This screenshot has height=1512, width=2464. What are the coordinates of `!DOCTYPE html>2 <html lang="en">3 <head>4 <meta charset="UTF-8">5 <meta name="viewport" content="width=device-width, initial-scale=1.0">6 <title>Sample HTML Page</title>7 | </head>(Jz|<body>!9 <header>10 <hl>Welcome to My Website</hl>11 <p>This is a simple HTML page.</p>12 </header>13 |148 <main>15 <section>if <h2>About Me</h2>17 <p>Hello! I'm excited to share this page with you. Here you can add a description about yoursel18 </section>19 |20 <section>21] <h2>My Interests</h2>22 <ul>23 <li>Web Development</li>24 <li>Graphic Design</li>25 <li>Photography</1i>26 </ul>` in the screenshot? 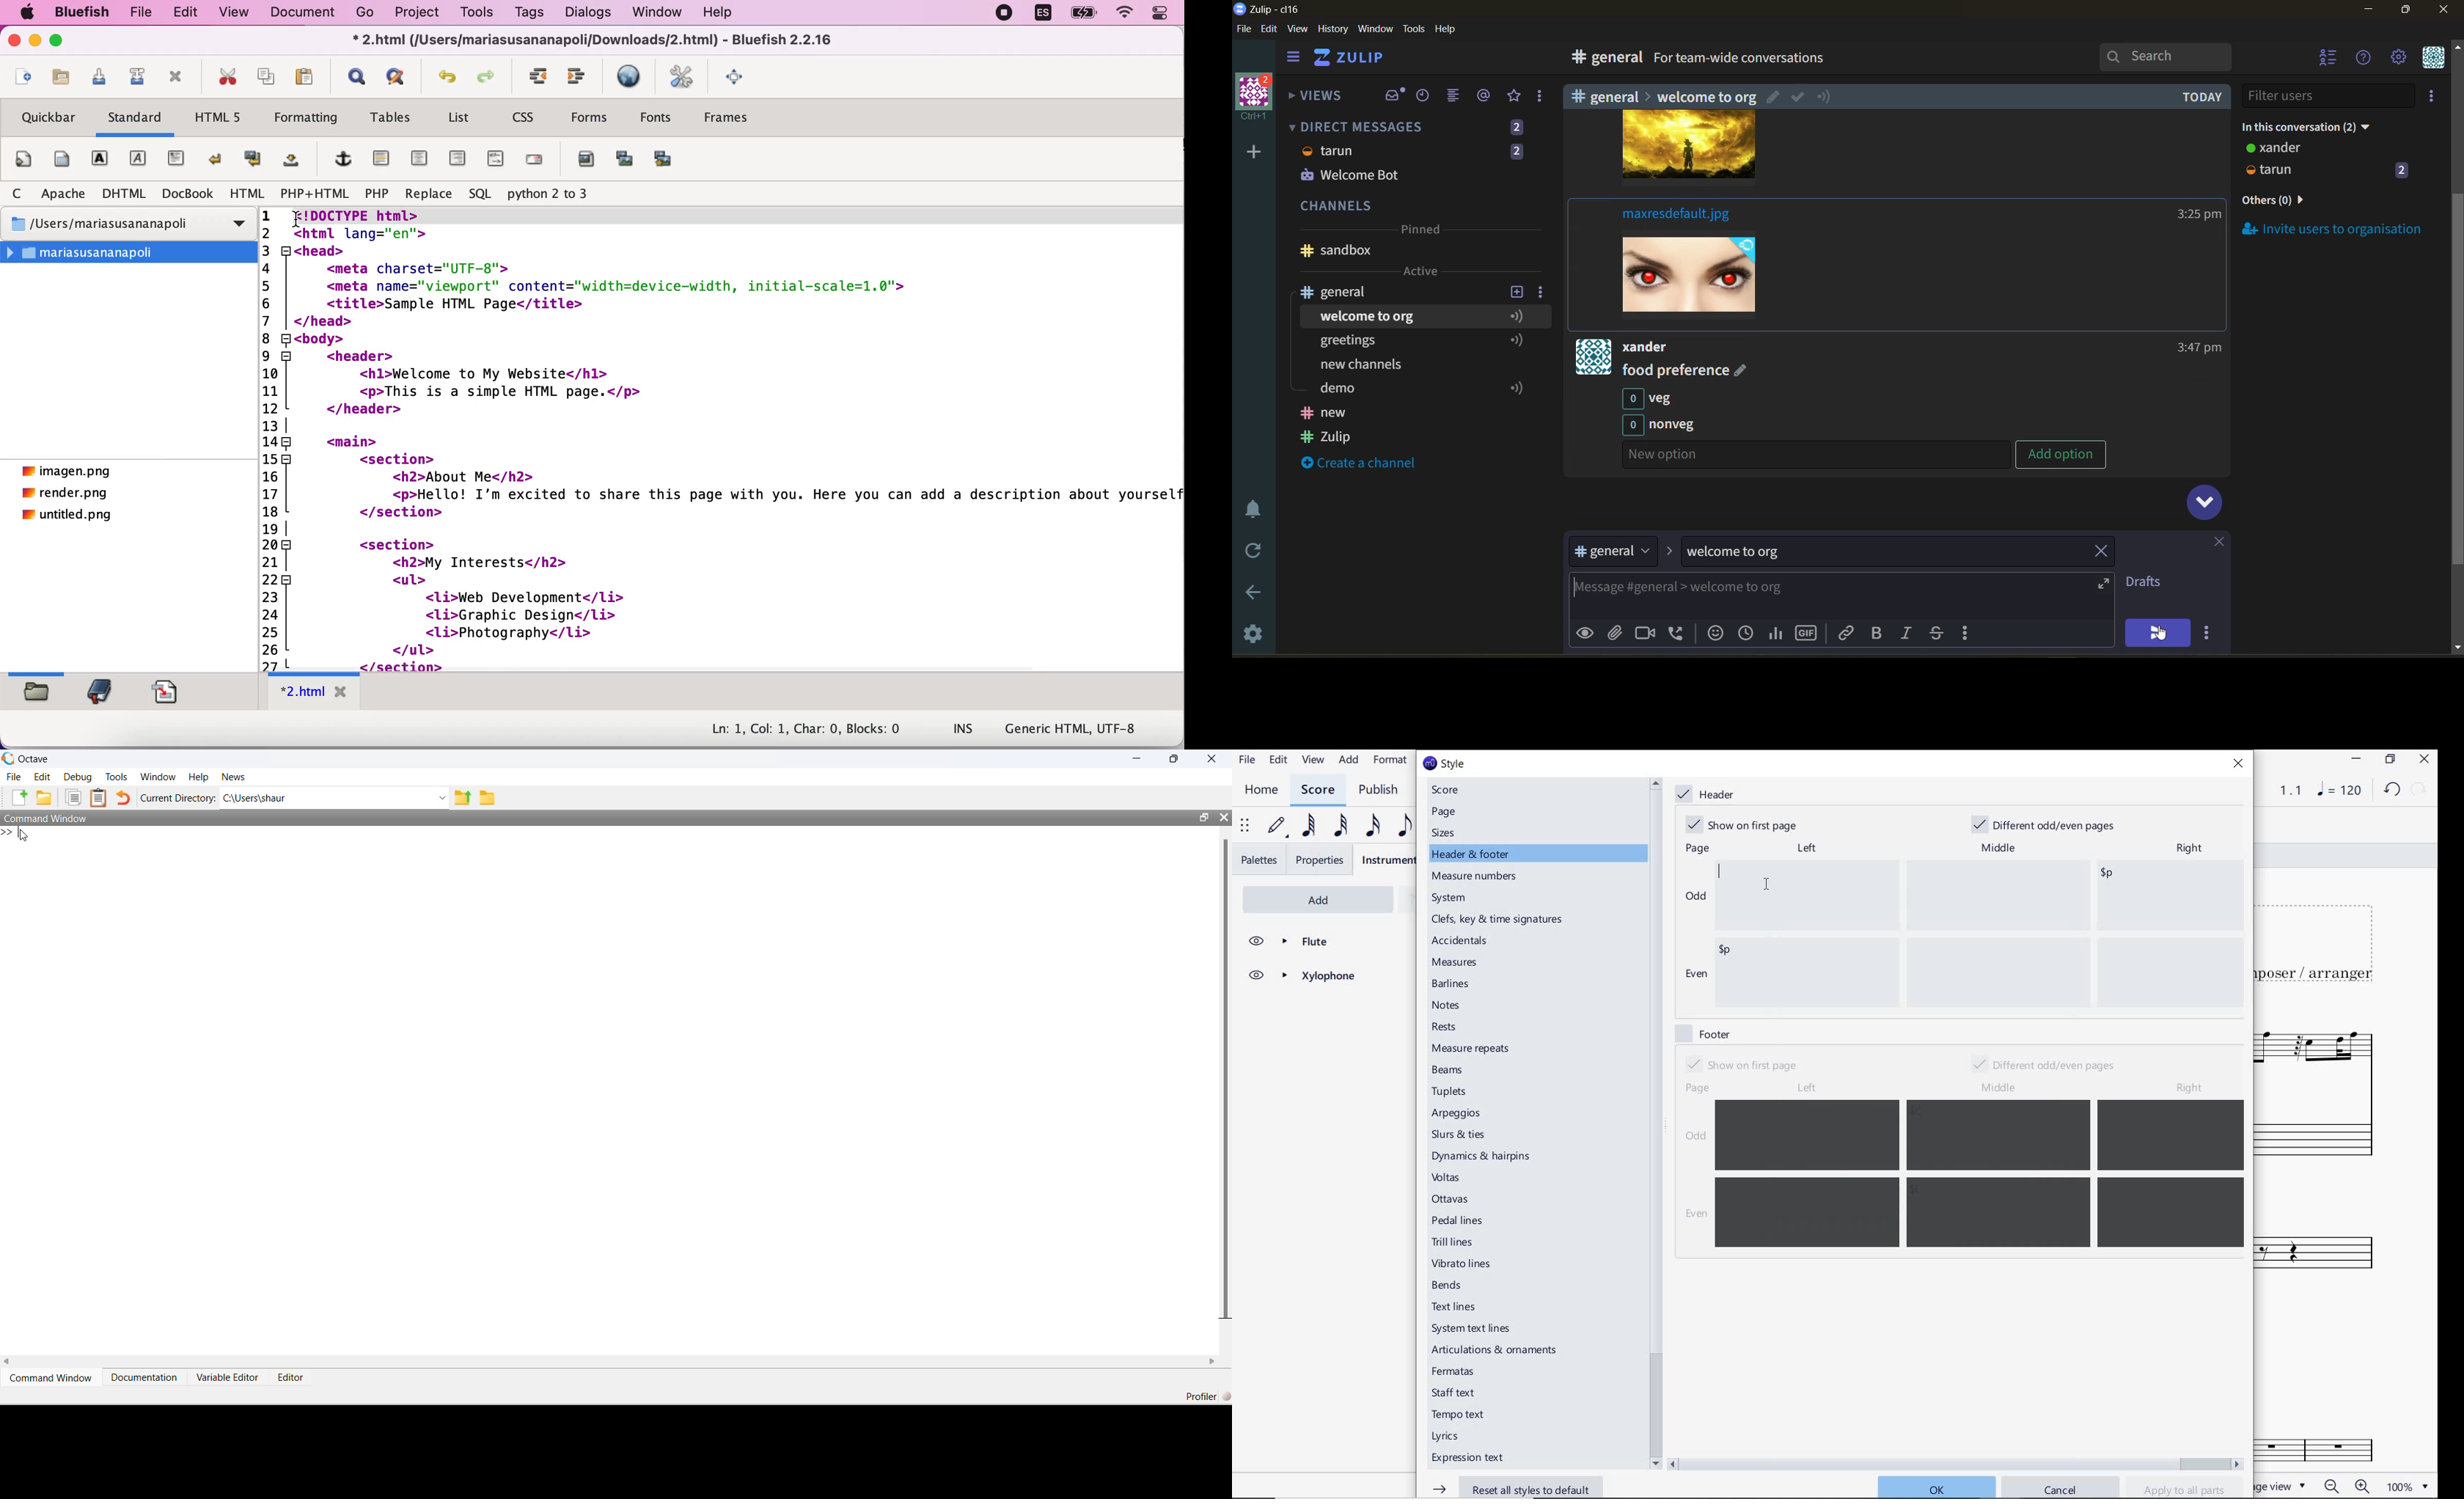 It's located at (718, 439).